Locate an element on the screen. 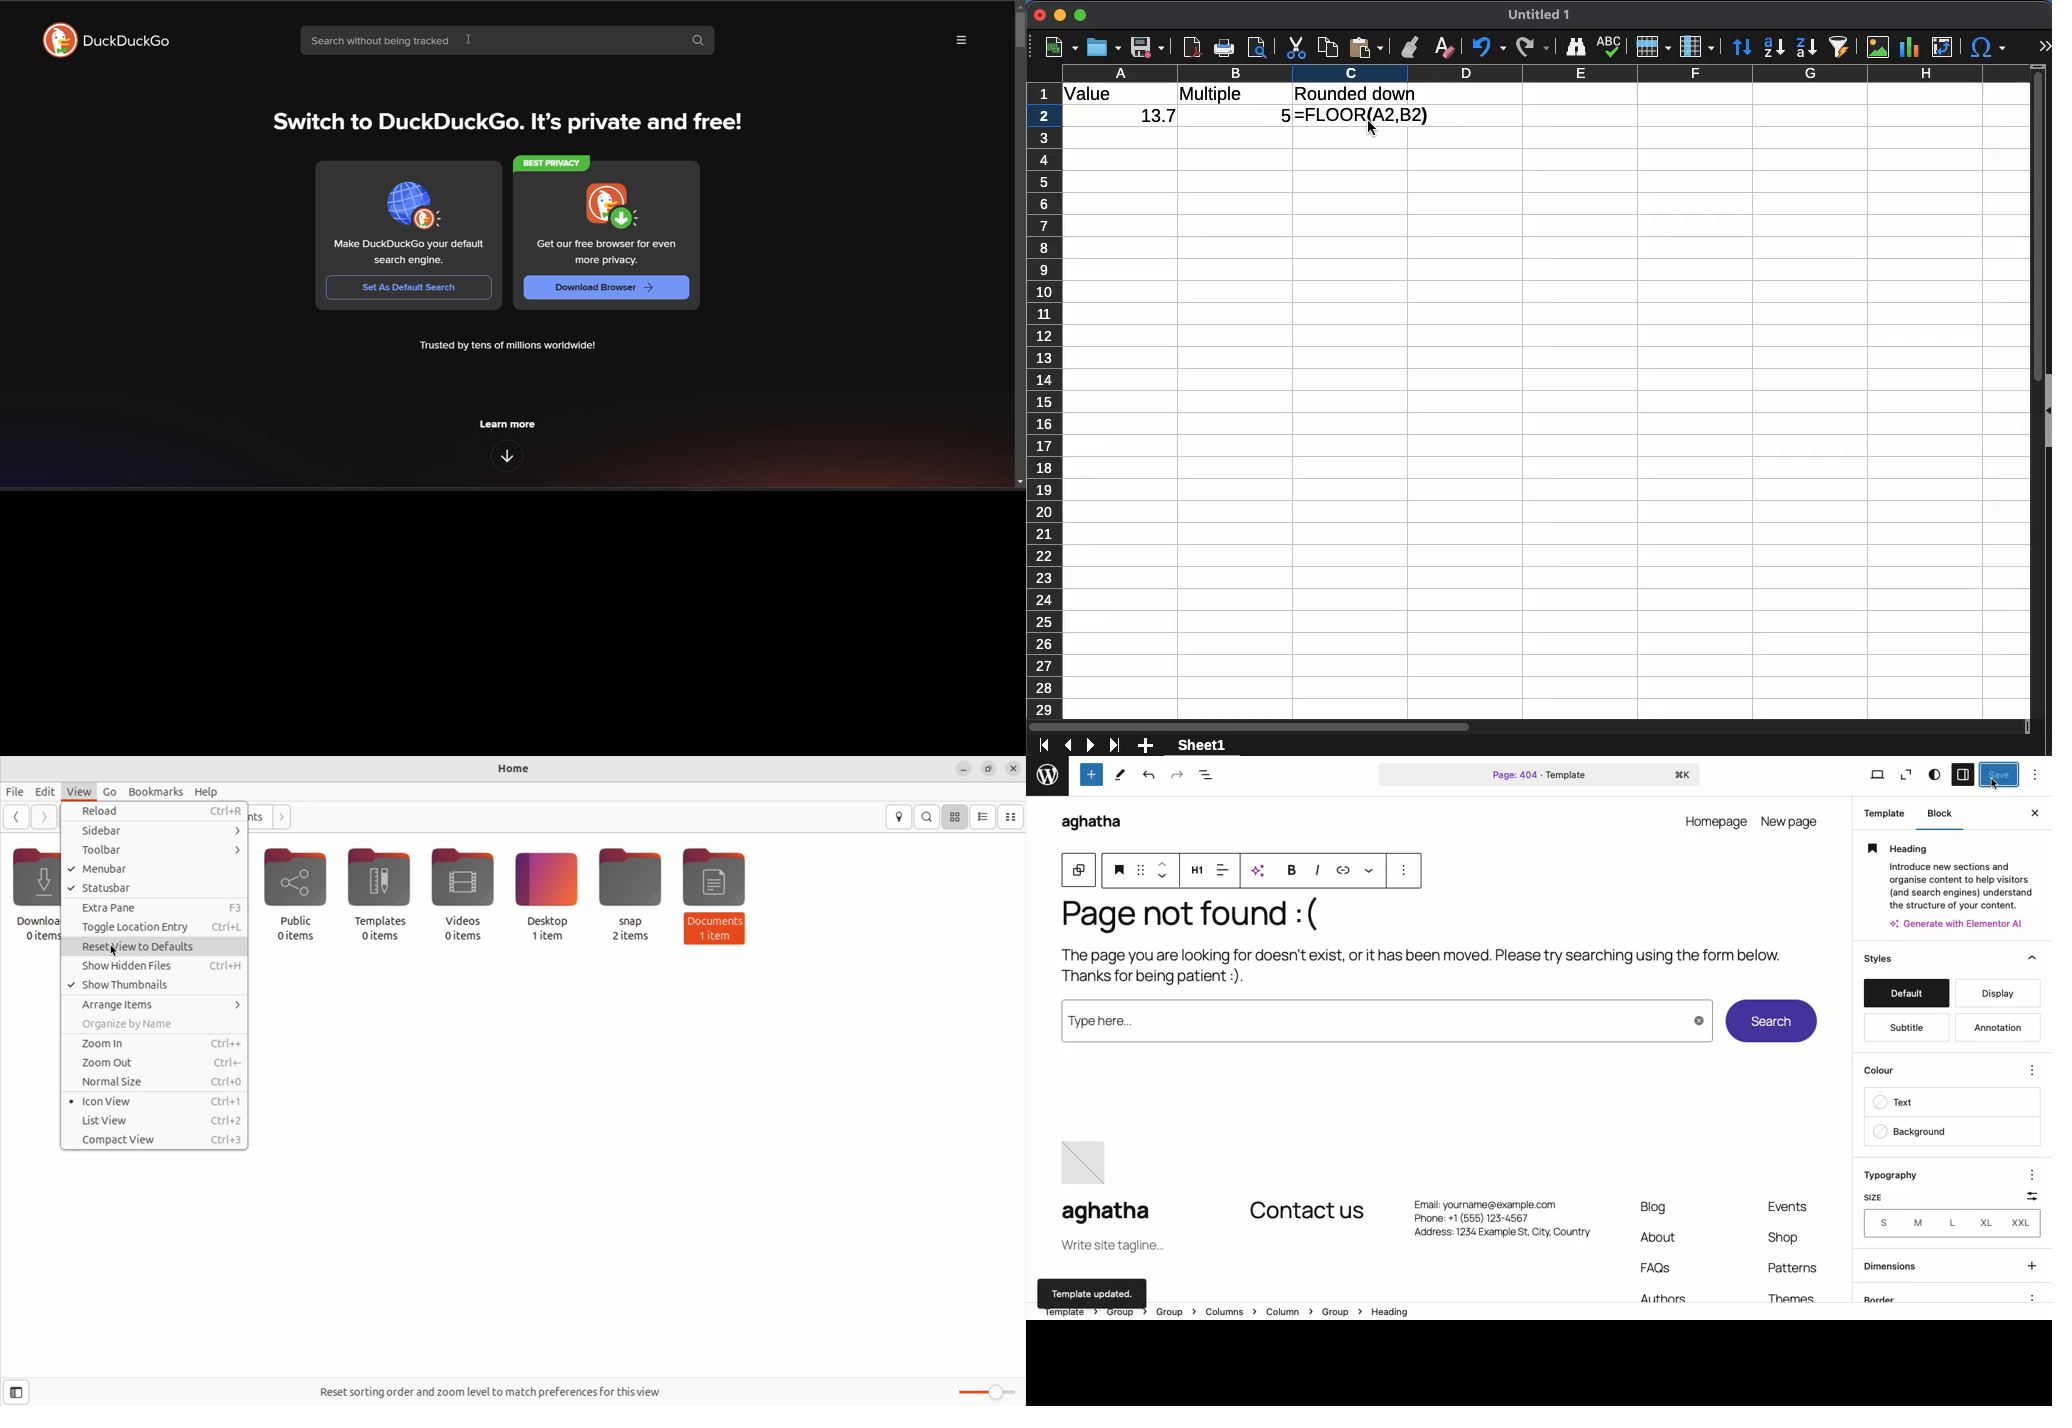 This screenshot has width=2072, height=1428. value is located at coordinates (1093, 95).